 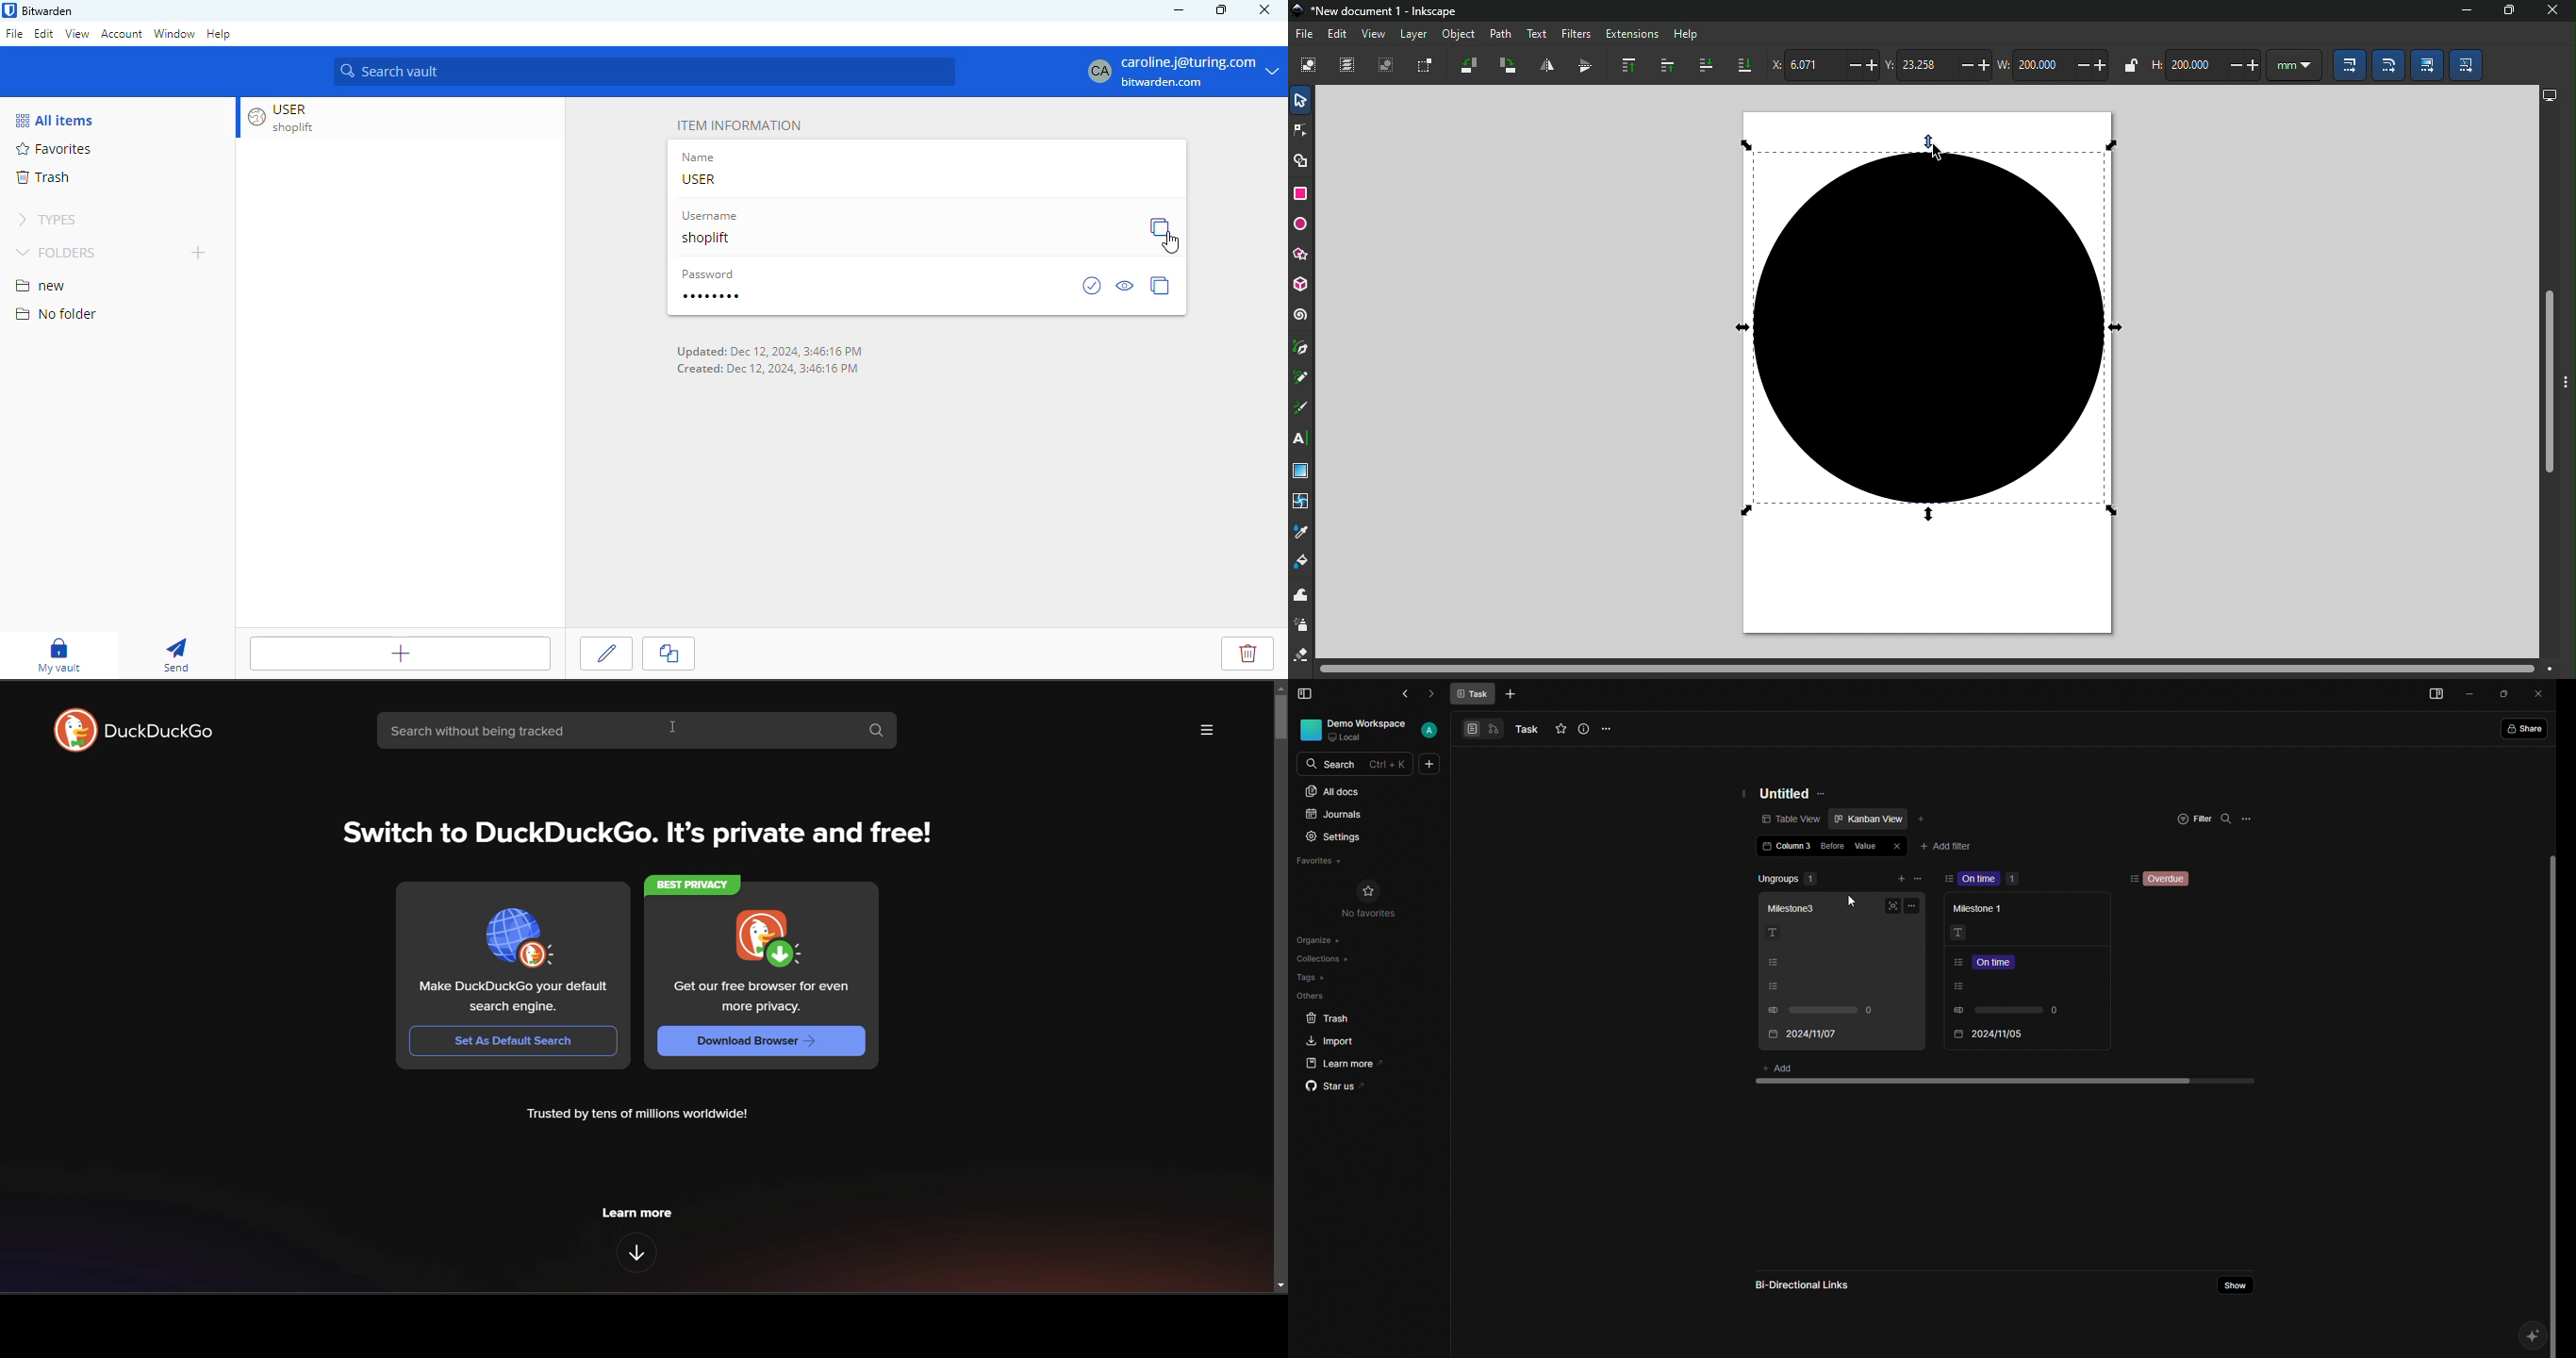 What do you see at coordinates (2433, 696) in the screenshot?
I see `Menu bar` at bounding box center [2433, 696].